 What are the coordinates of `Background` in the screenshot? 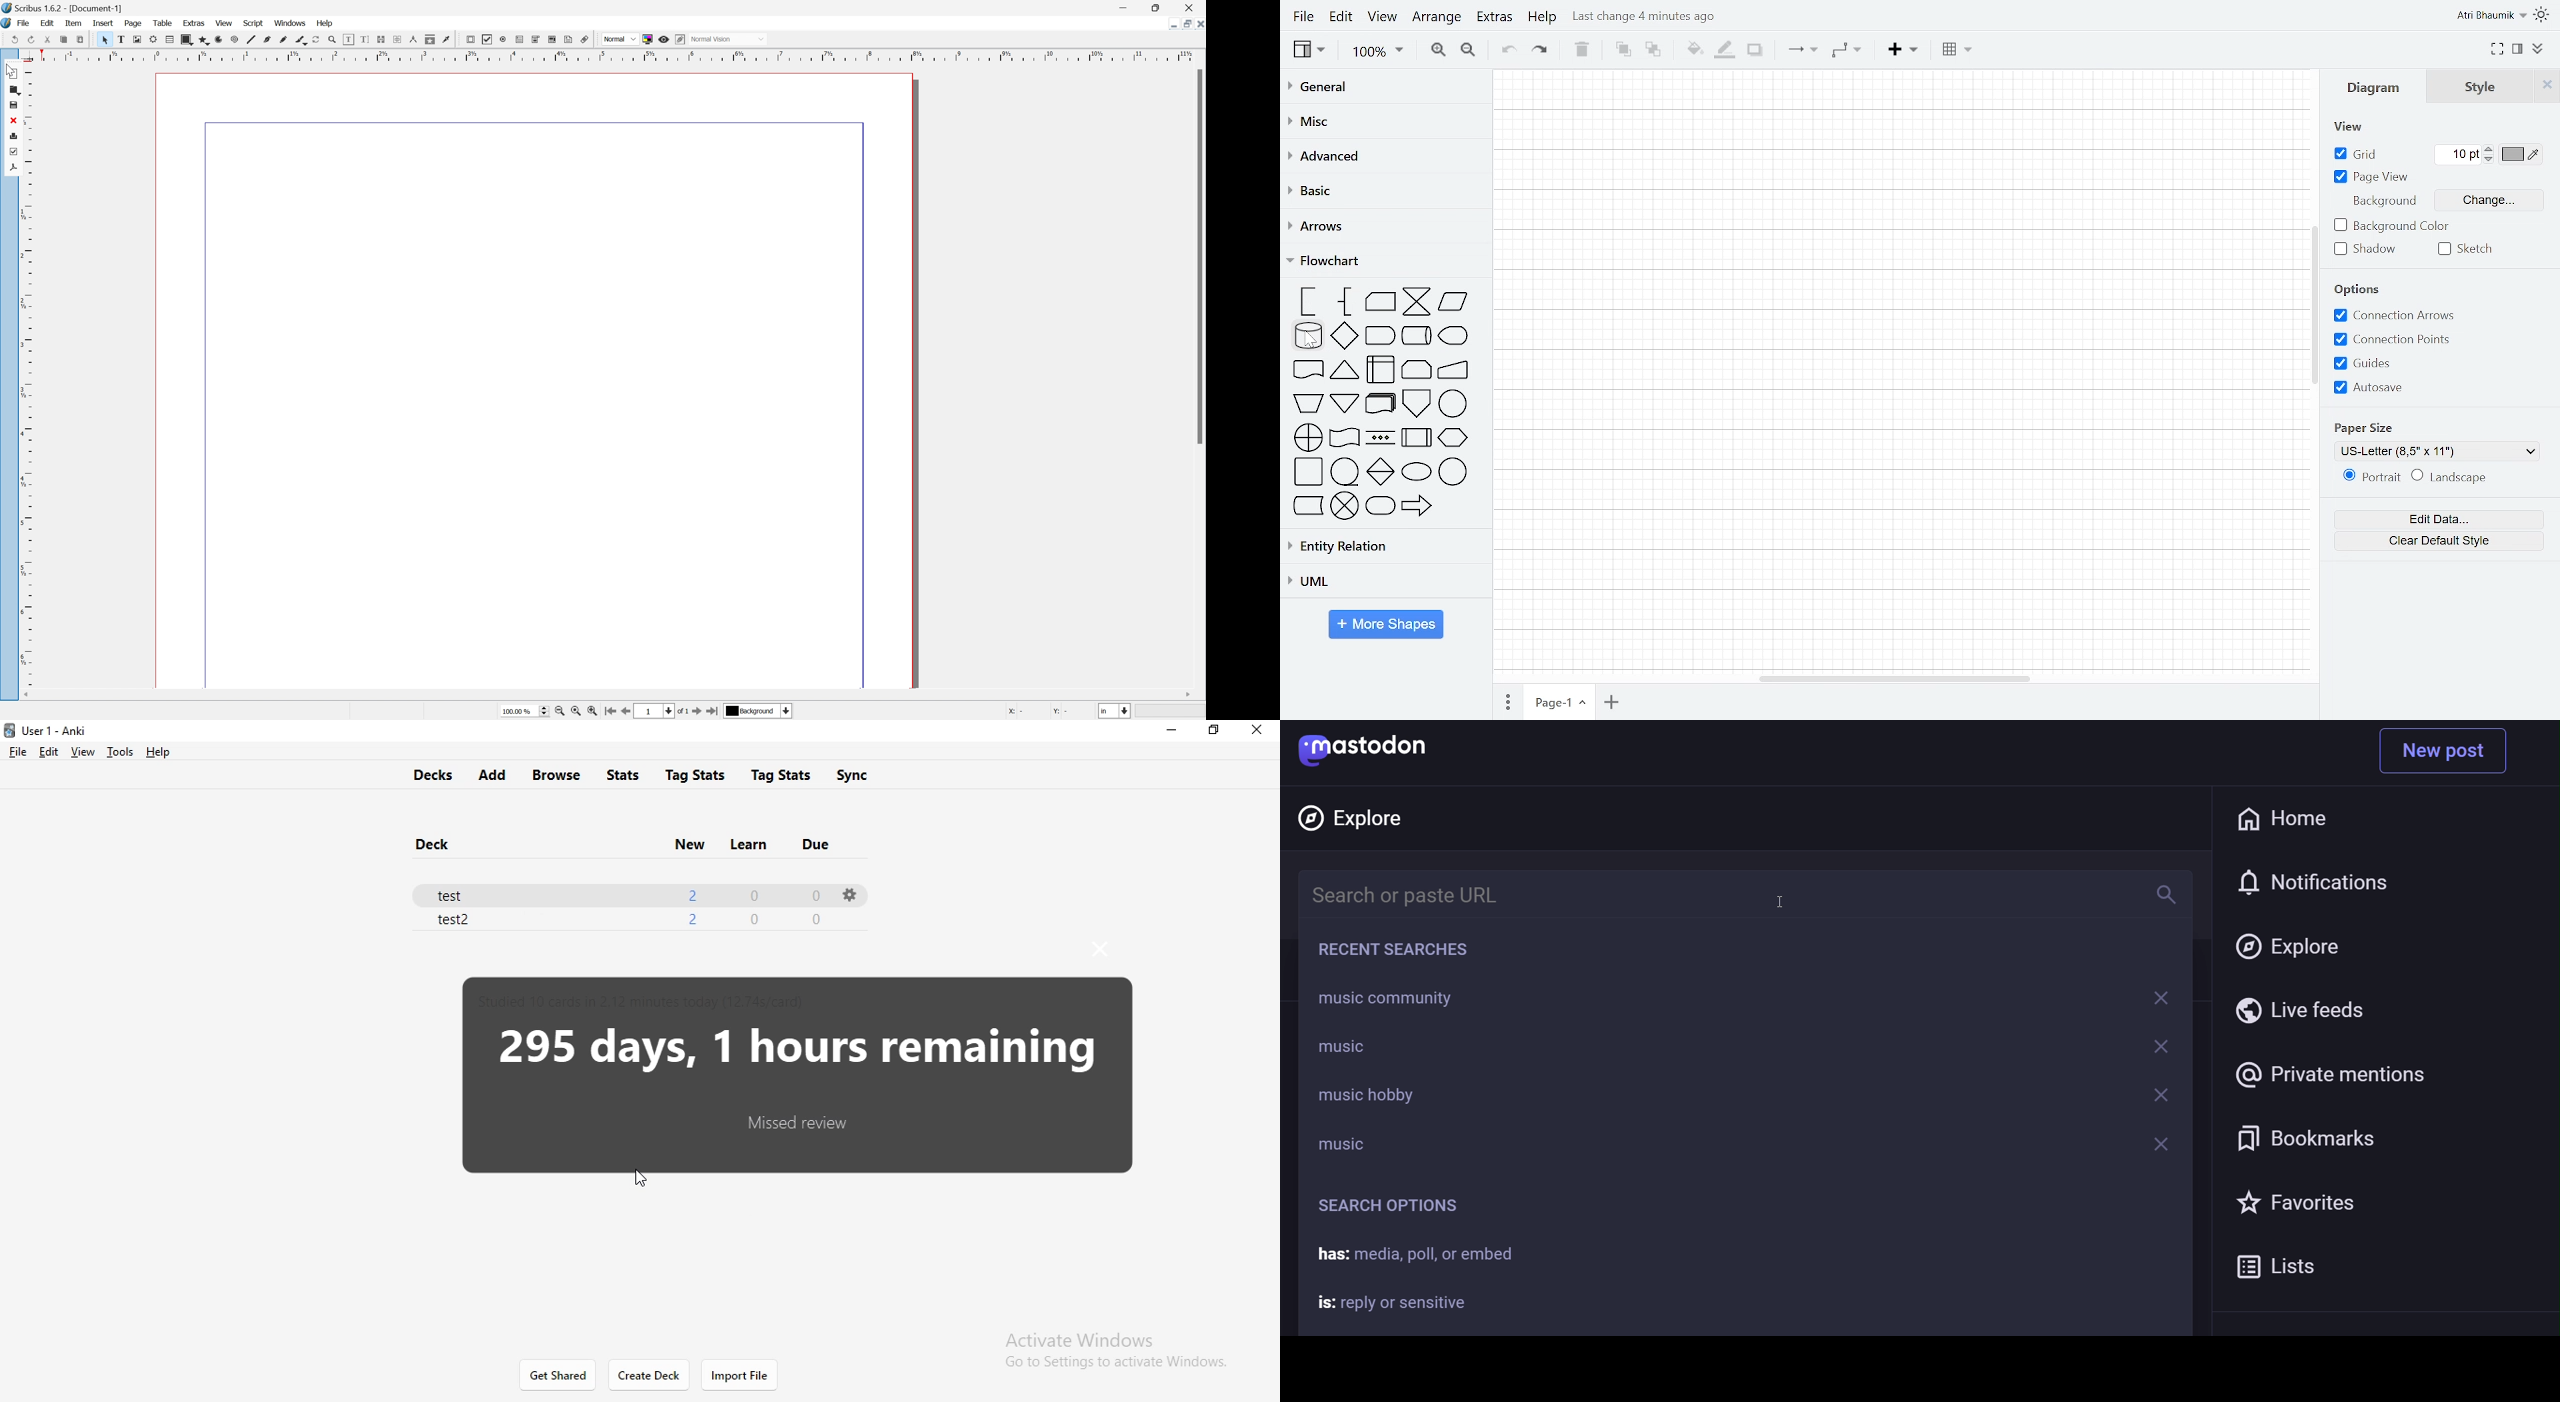 It's located at (758, 711).